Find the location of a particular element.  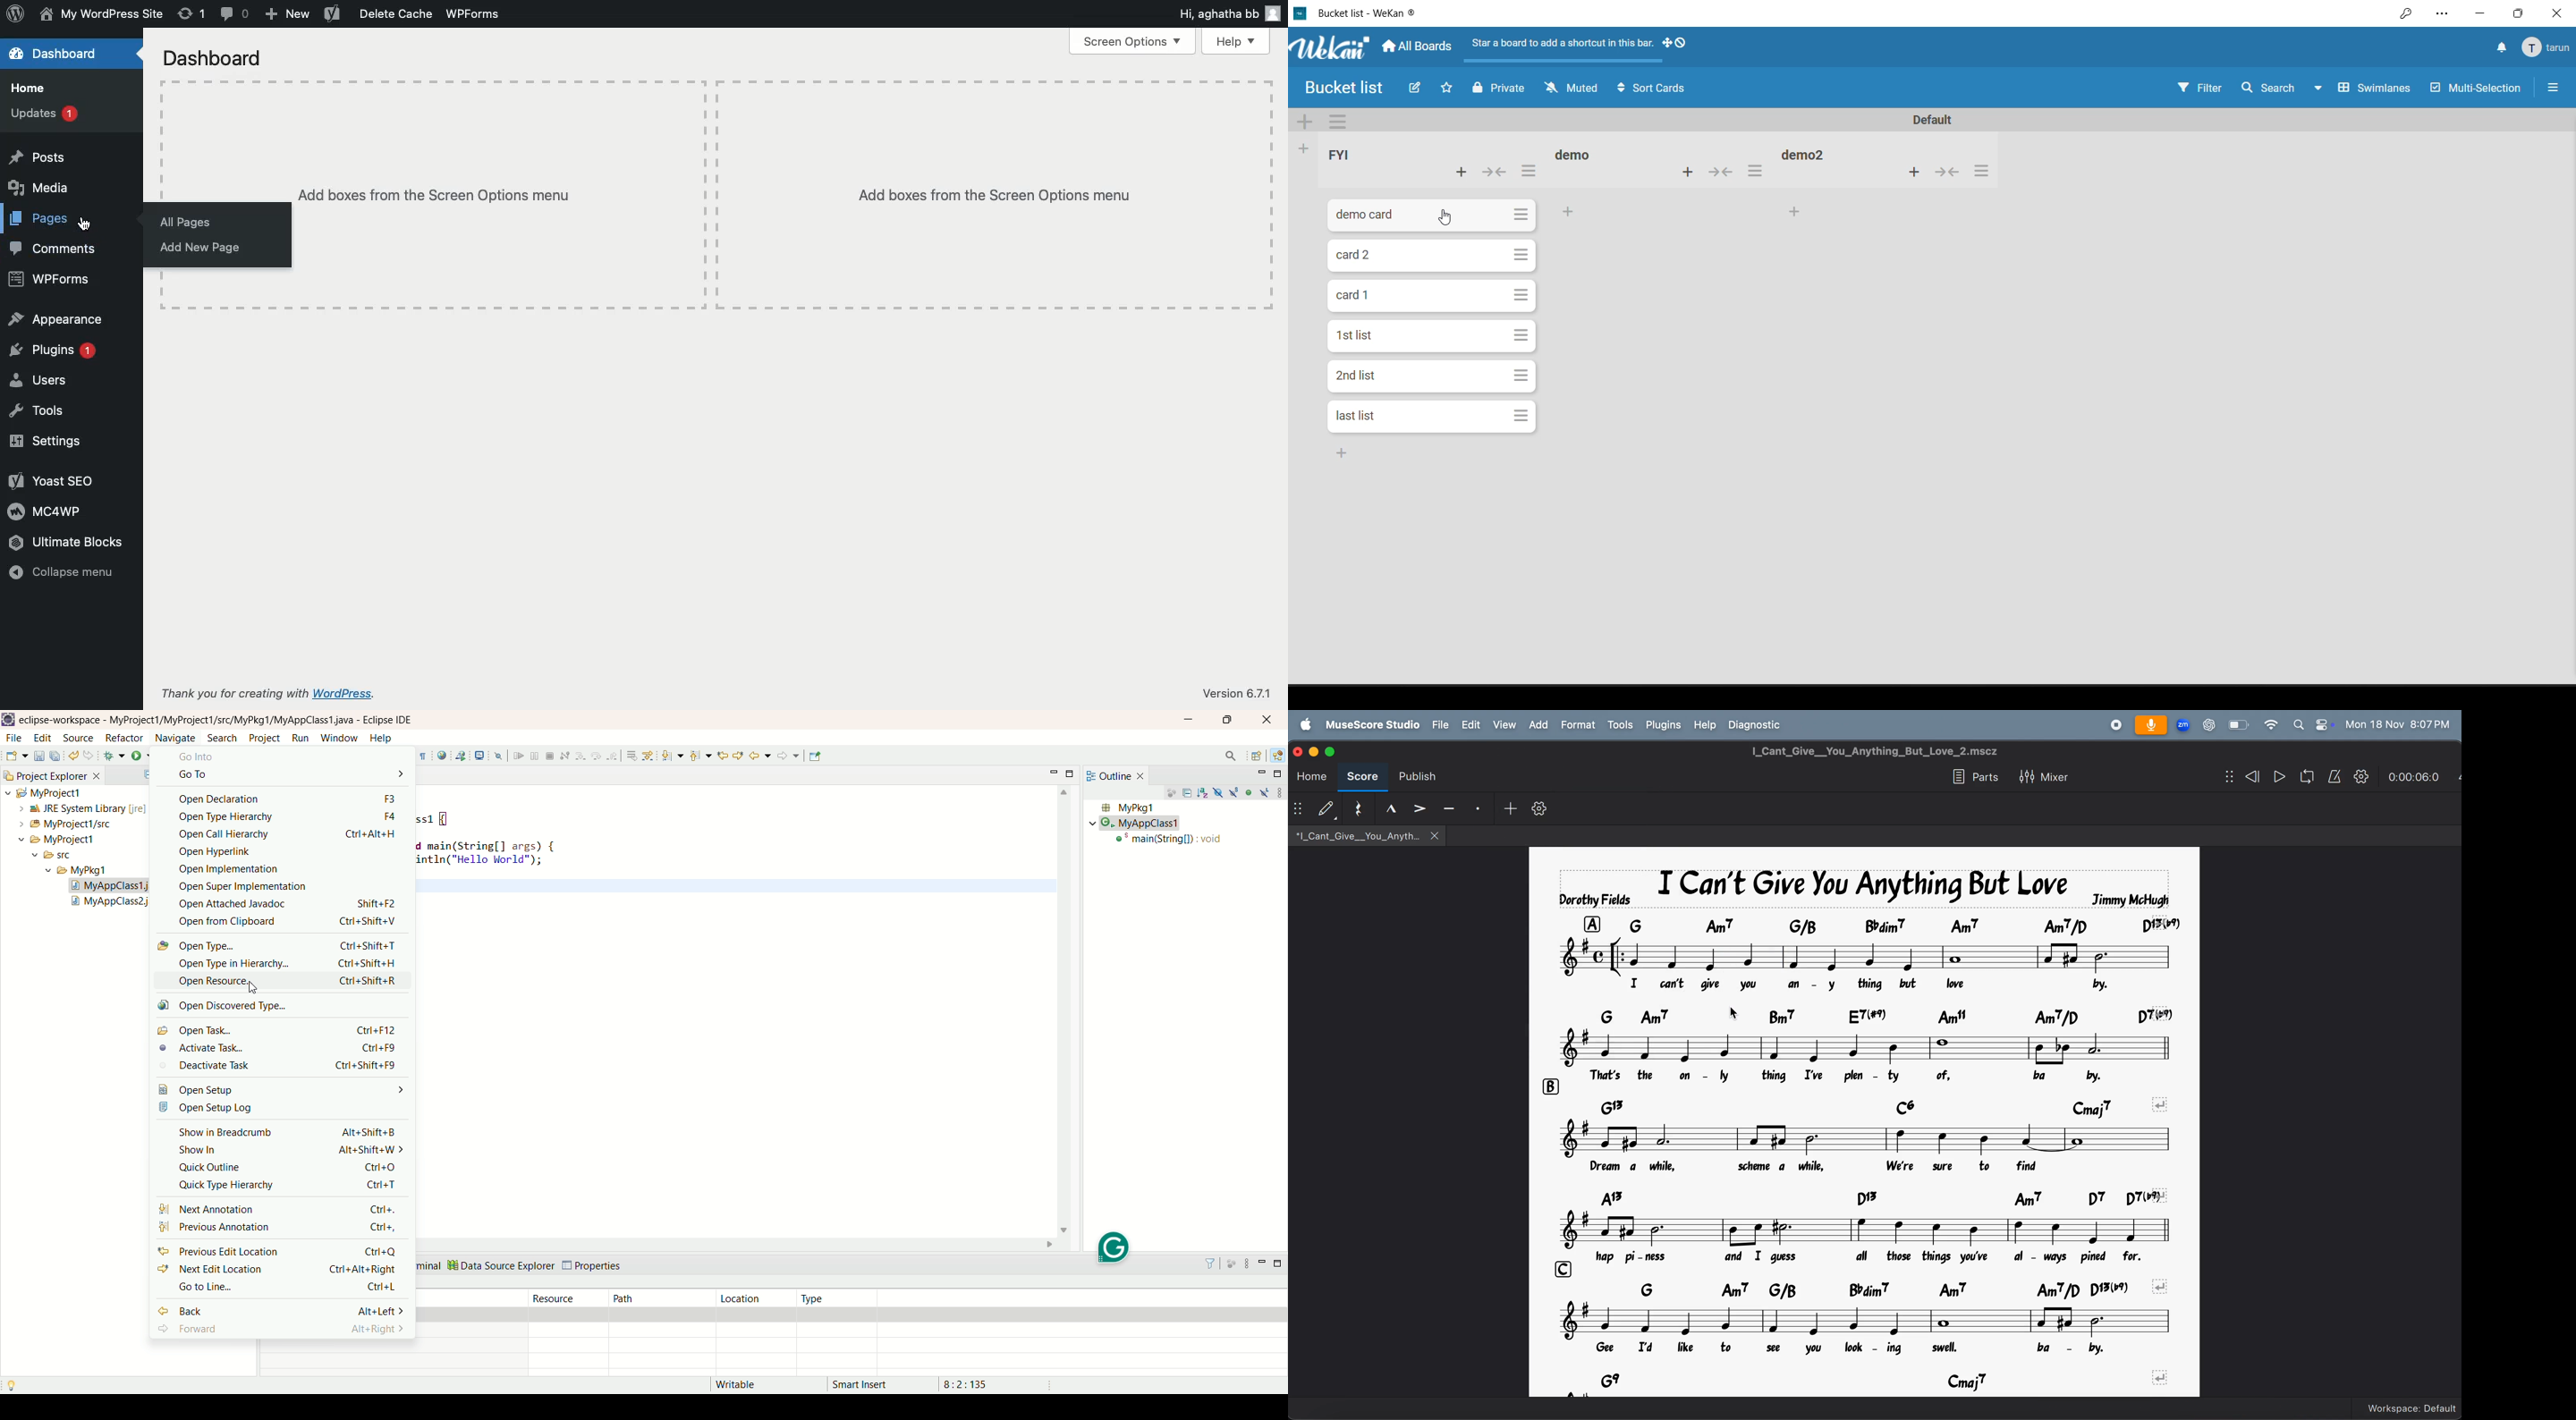

skip the breakpoints is located at coordinates (499, 757).